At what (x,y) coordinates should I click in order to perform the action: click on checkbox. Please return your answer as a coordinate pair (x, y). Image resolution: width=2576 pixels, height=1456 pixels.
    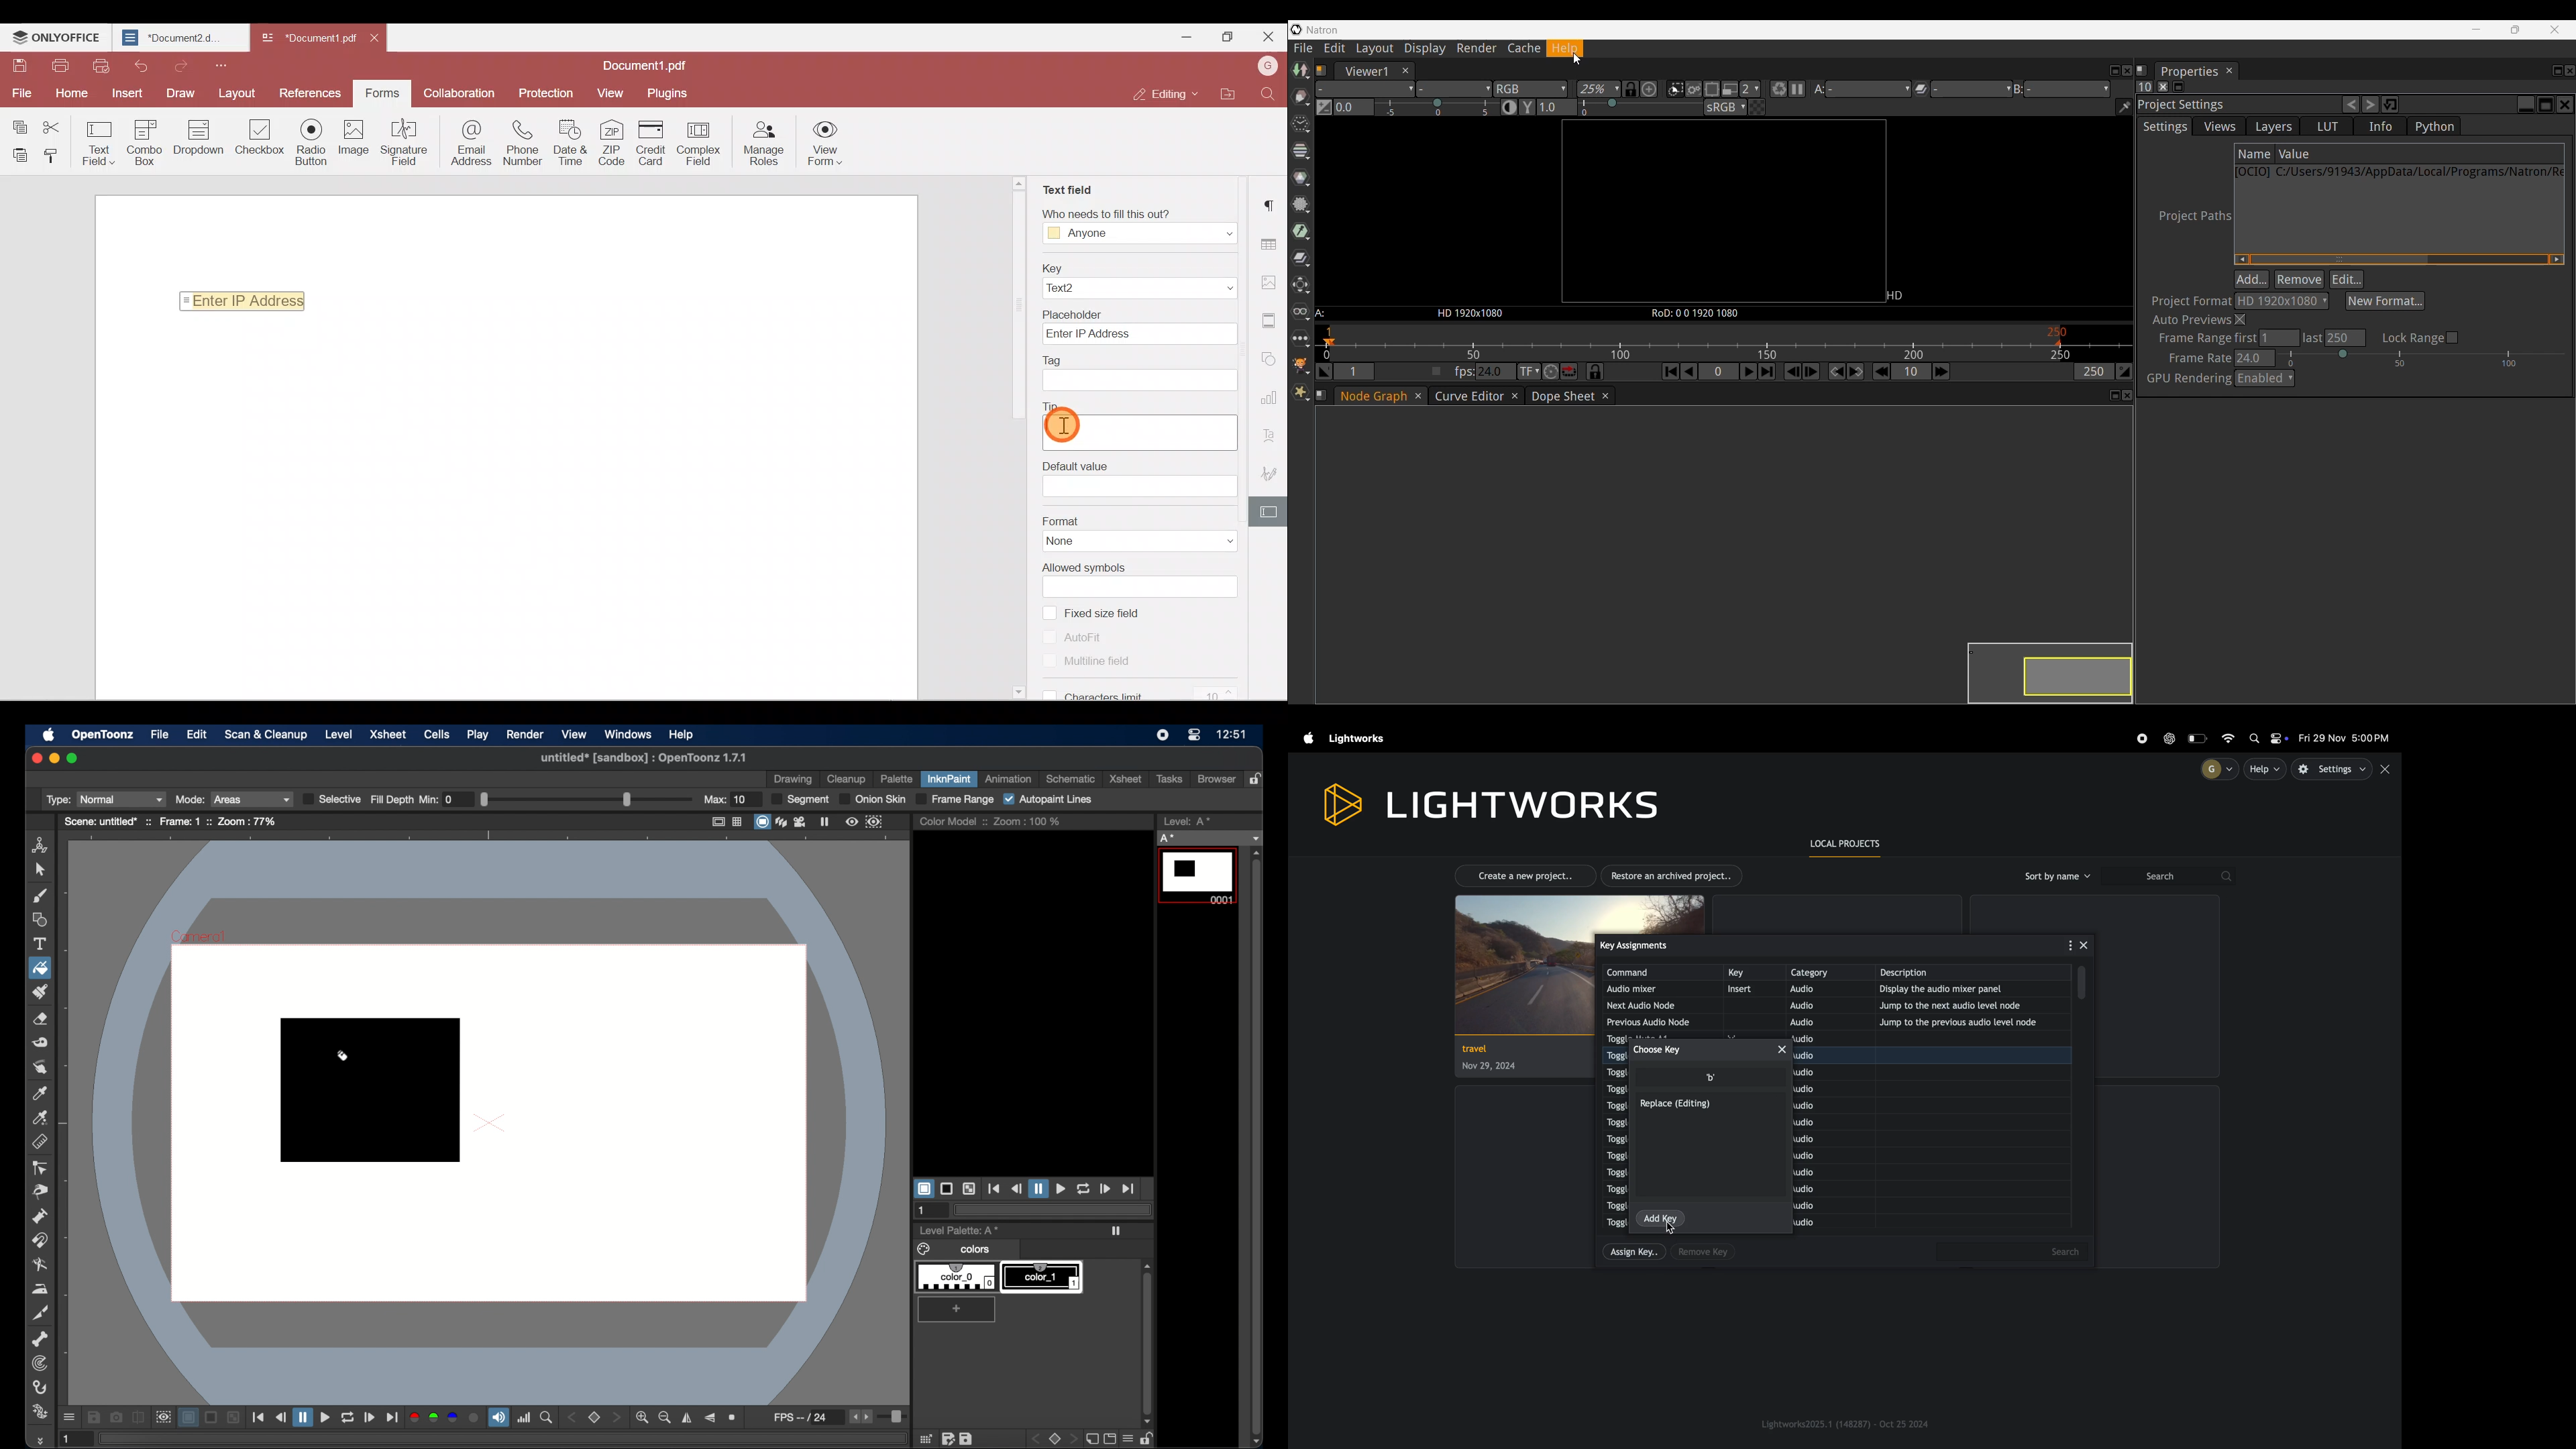
    Looking at the image, I should click on (1050, 636).